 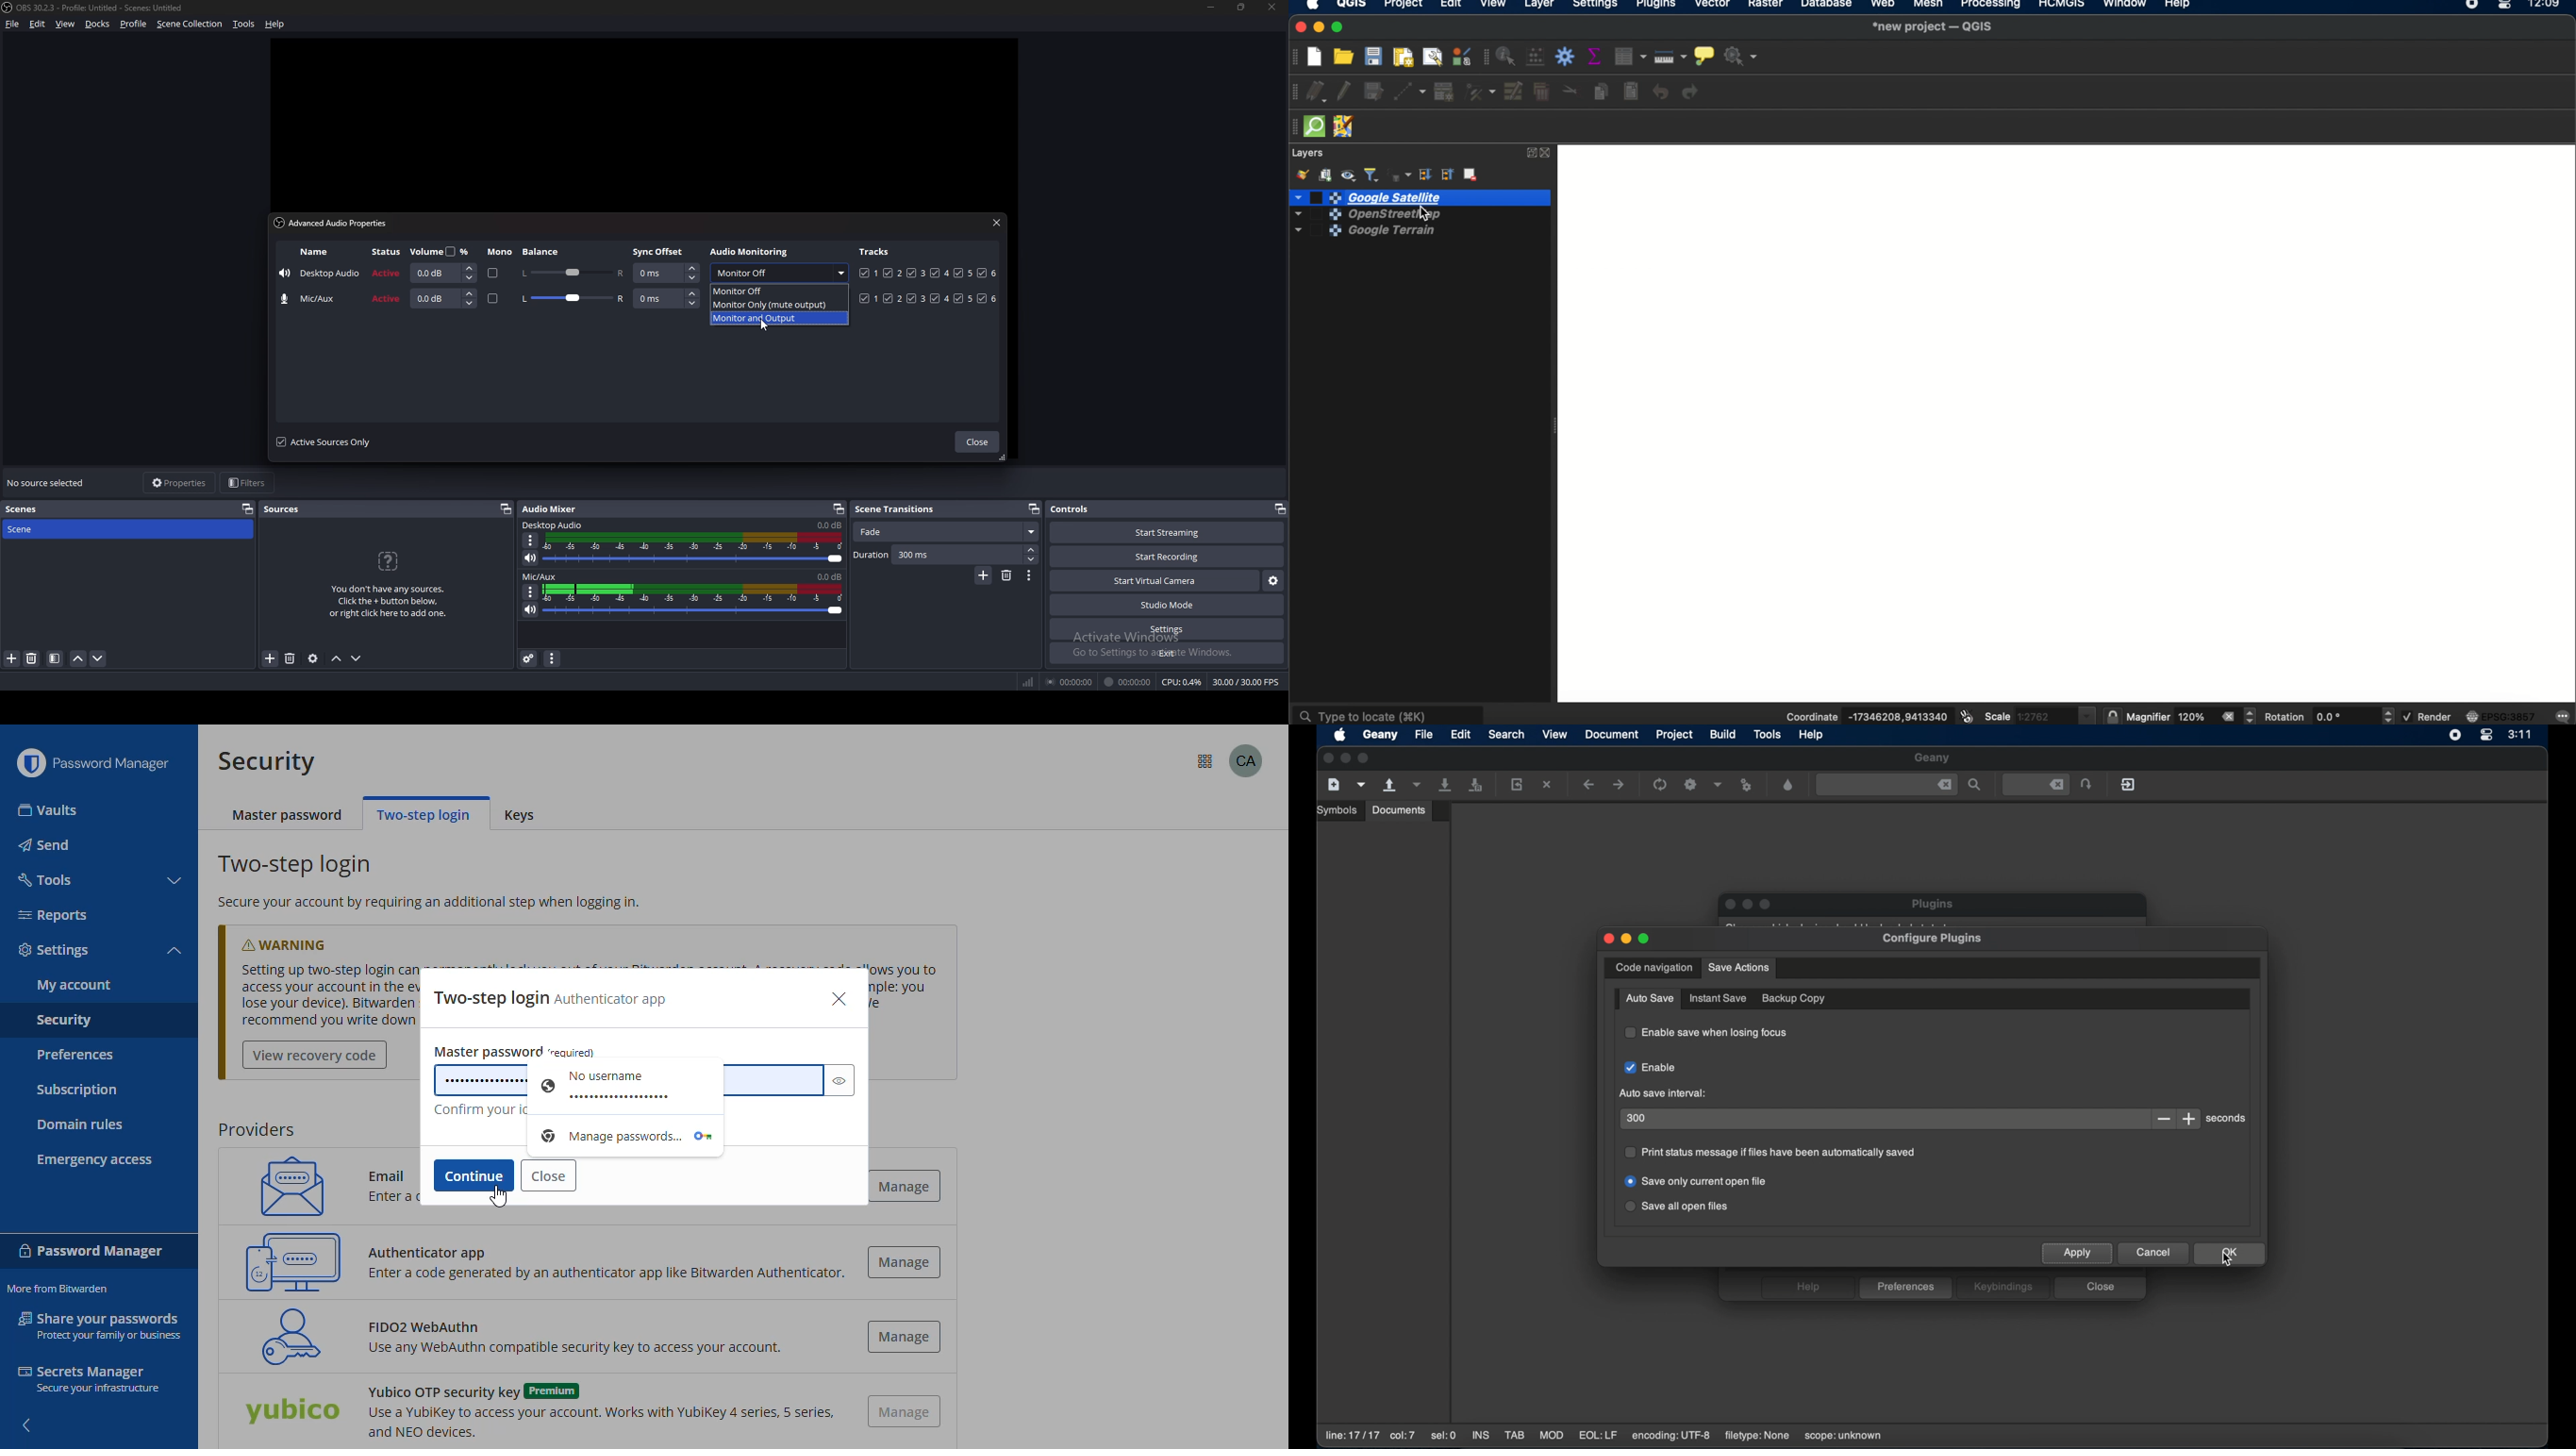 What do you see at coordinates (444, 299) in the screenshot?
I see `volume input` at bounding box center [444, 299].